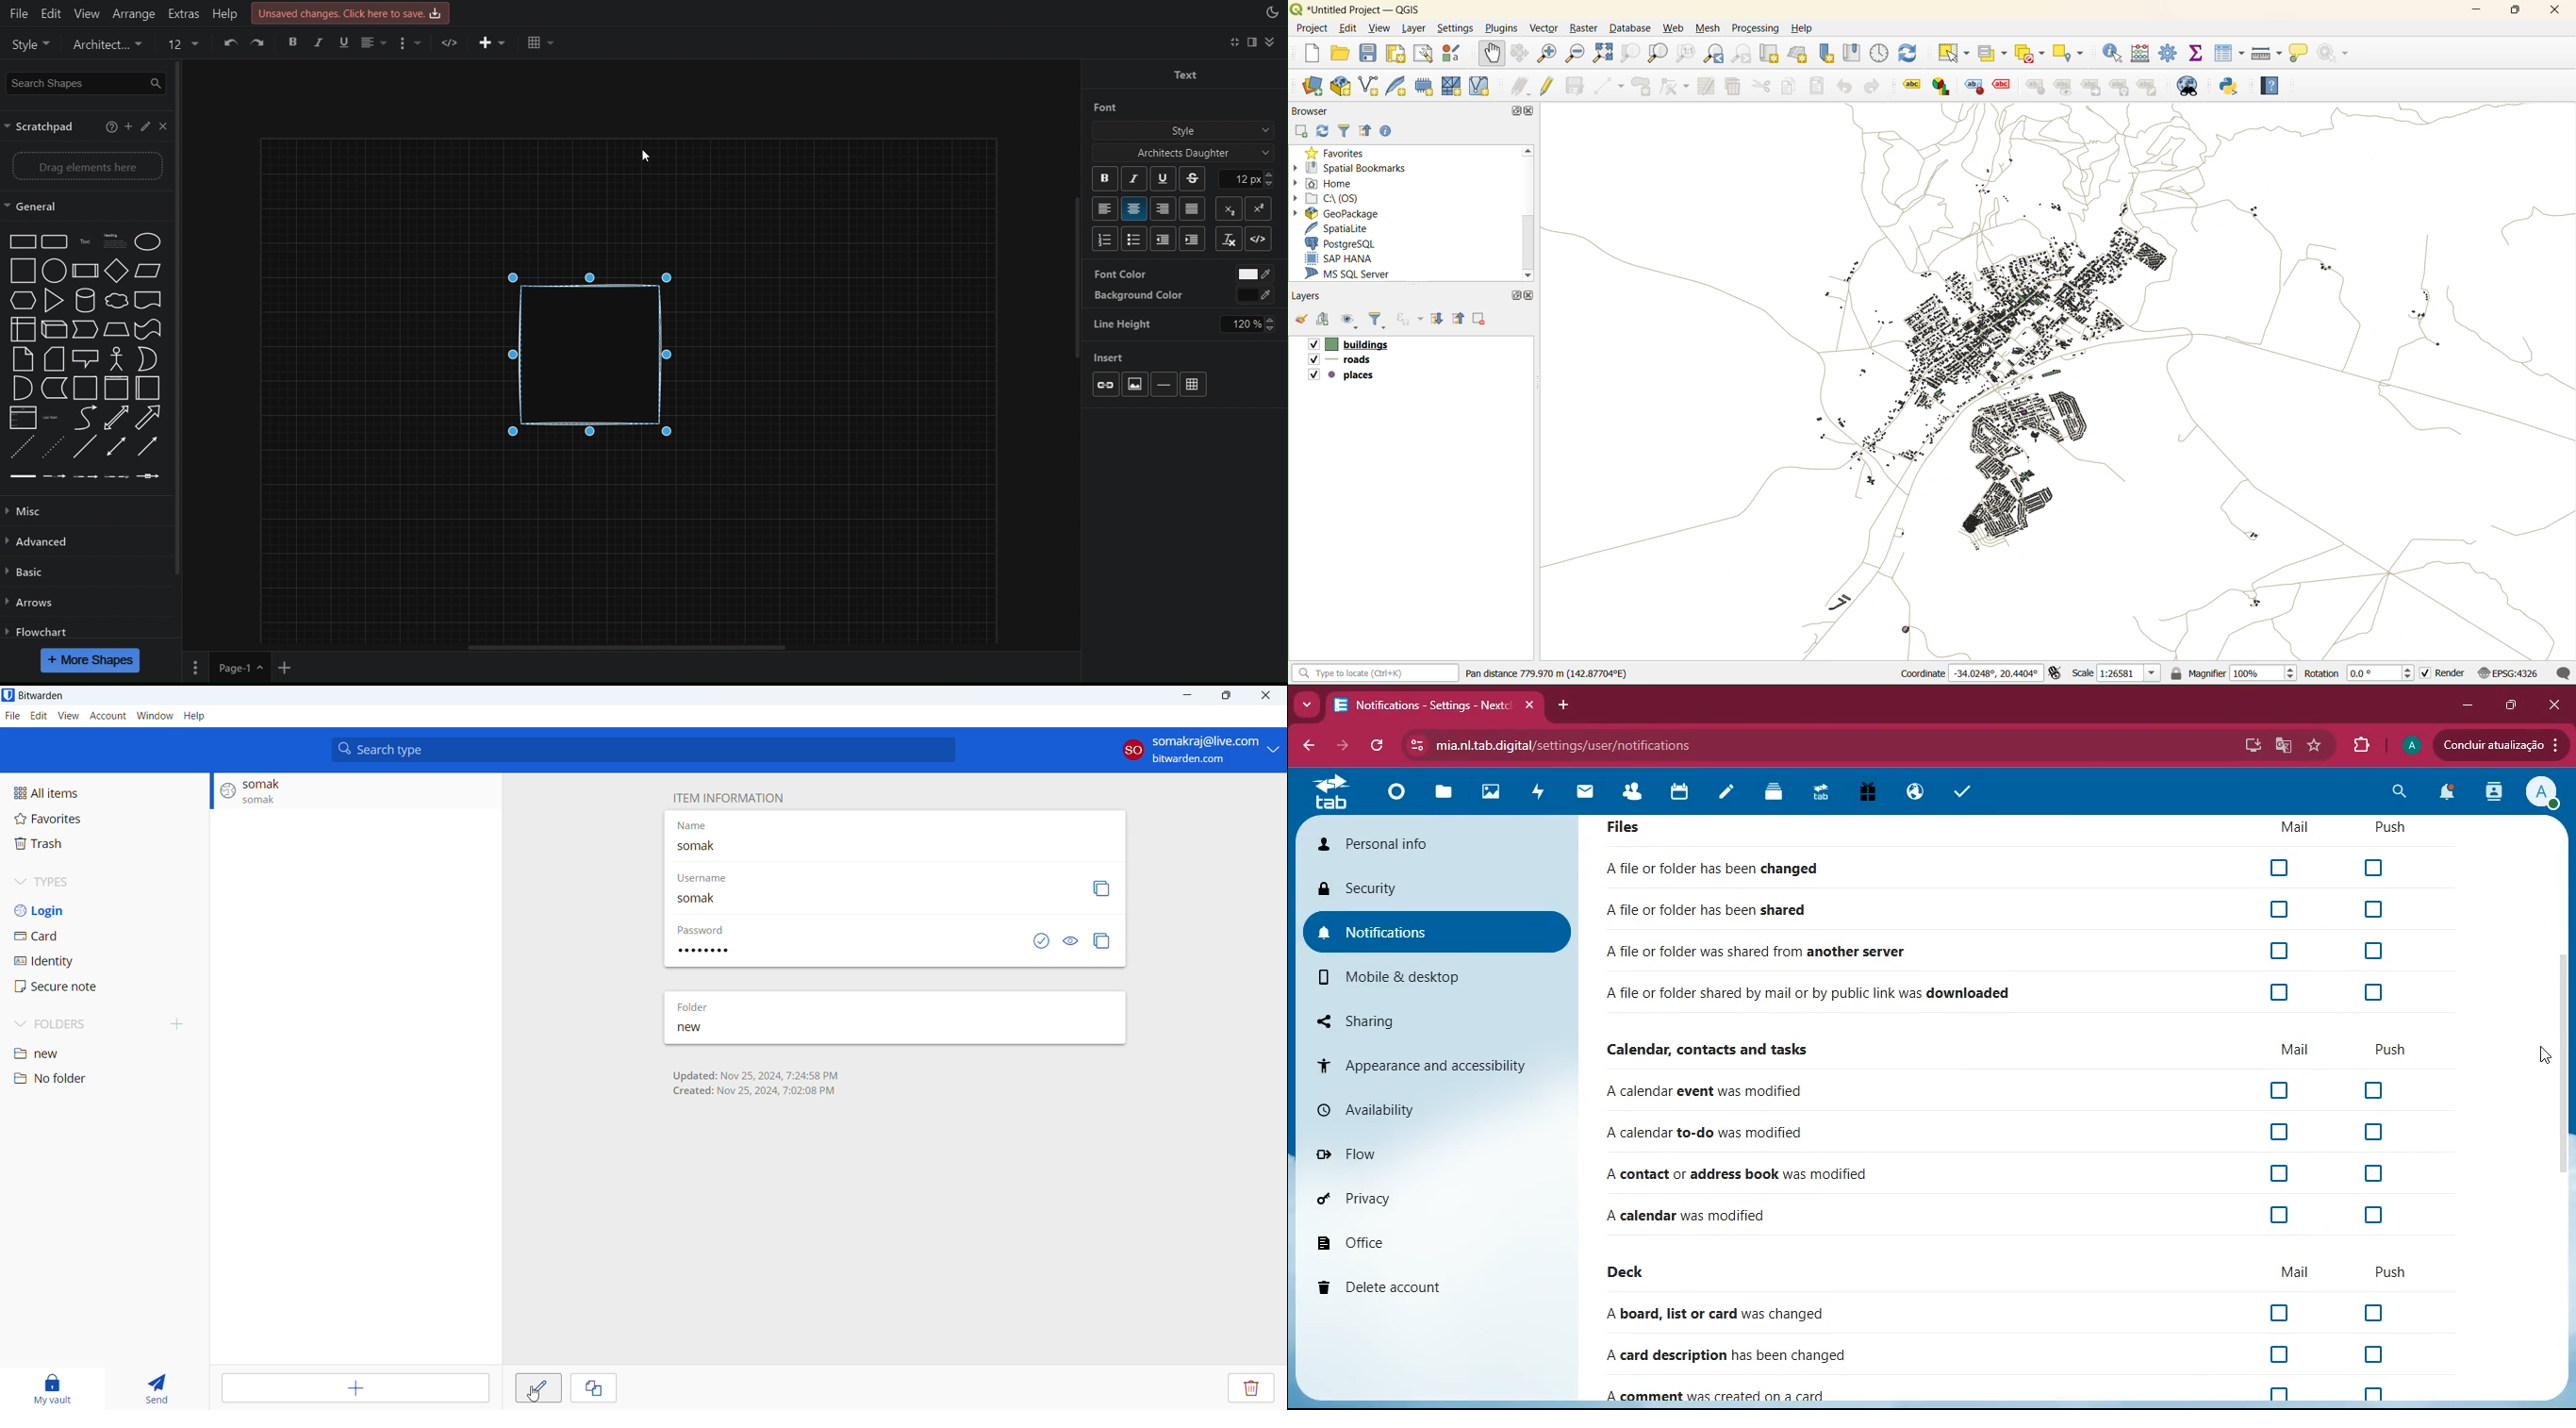 This screenshot has height=1428, width=2576. Describe the element at coordinates (535, 44) in the screenshot. I see `Insert` at that location.